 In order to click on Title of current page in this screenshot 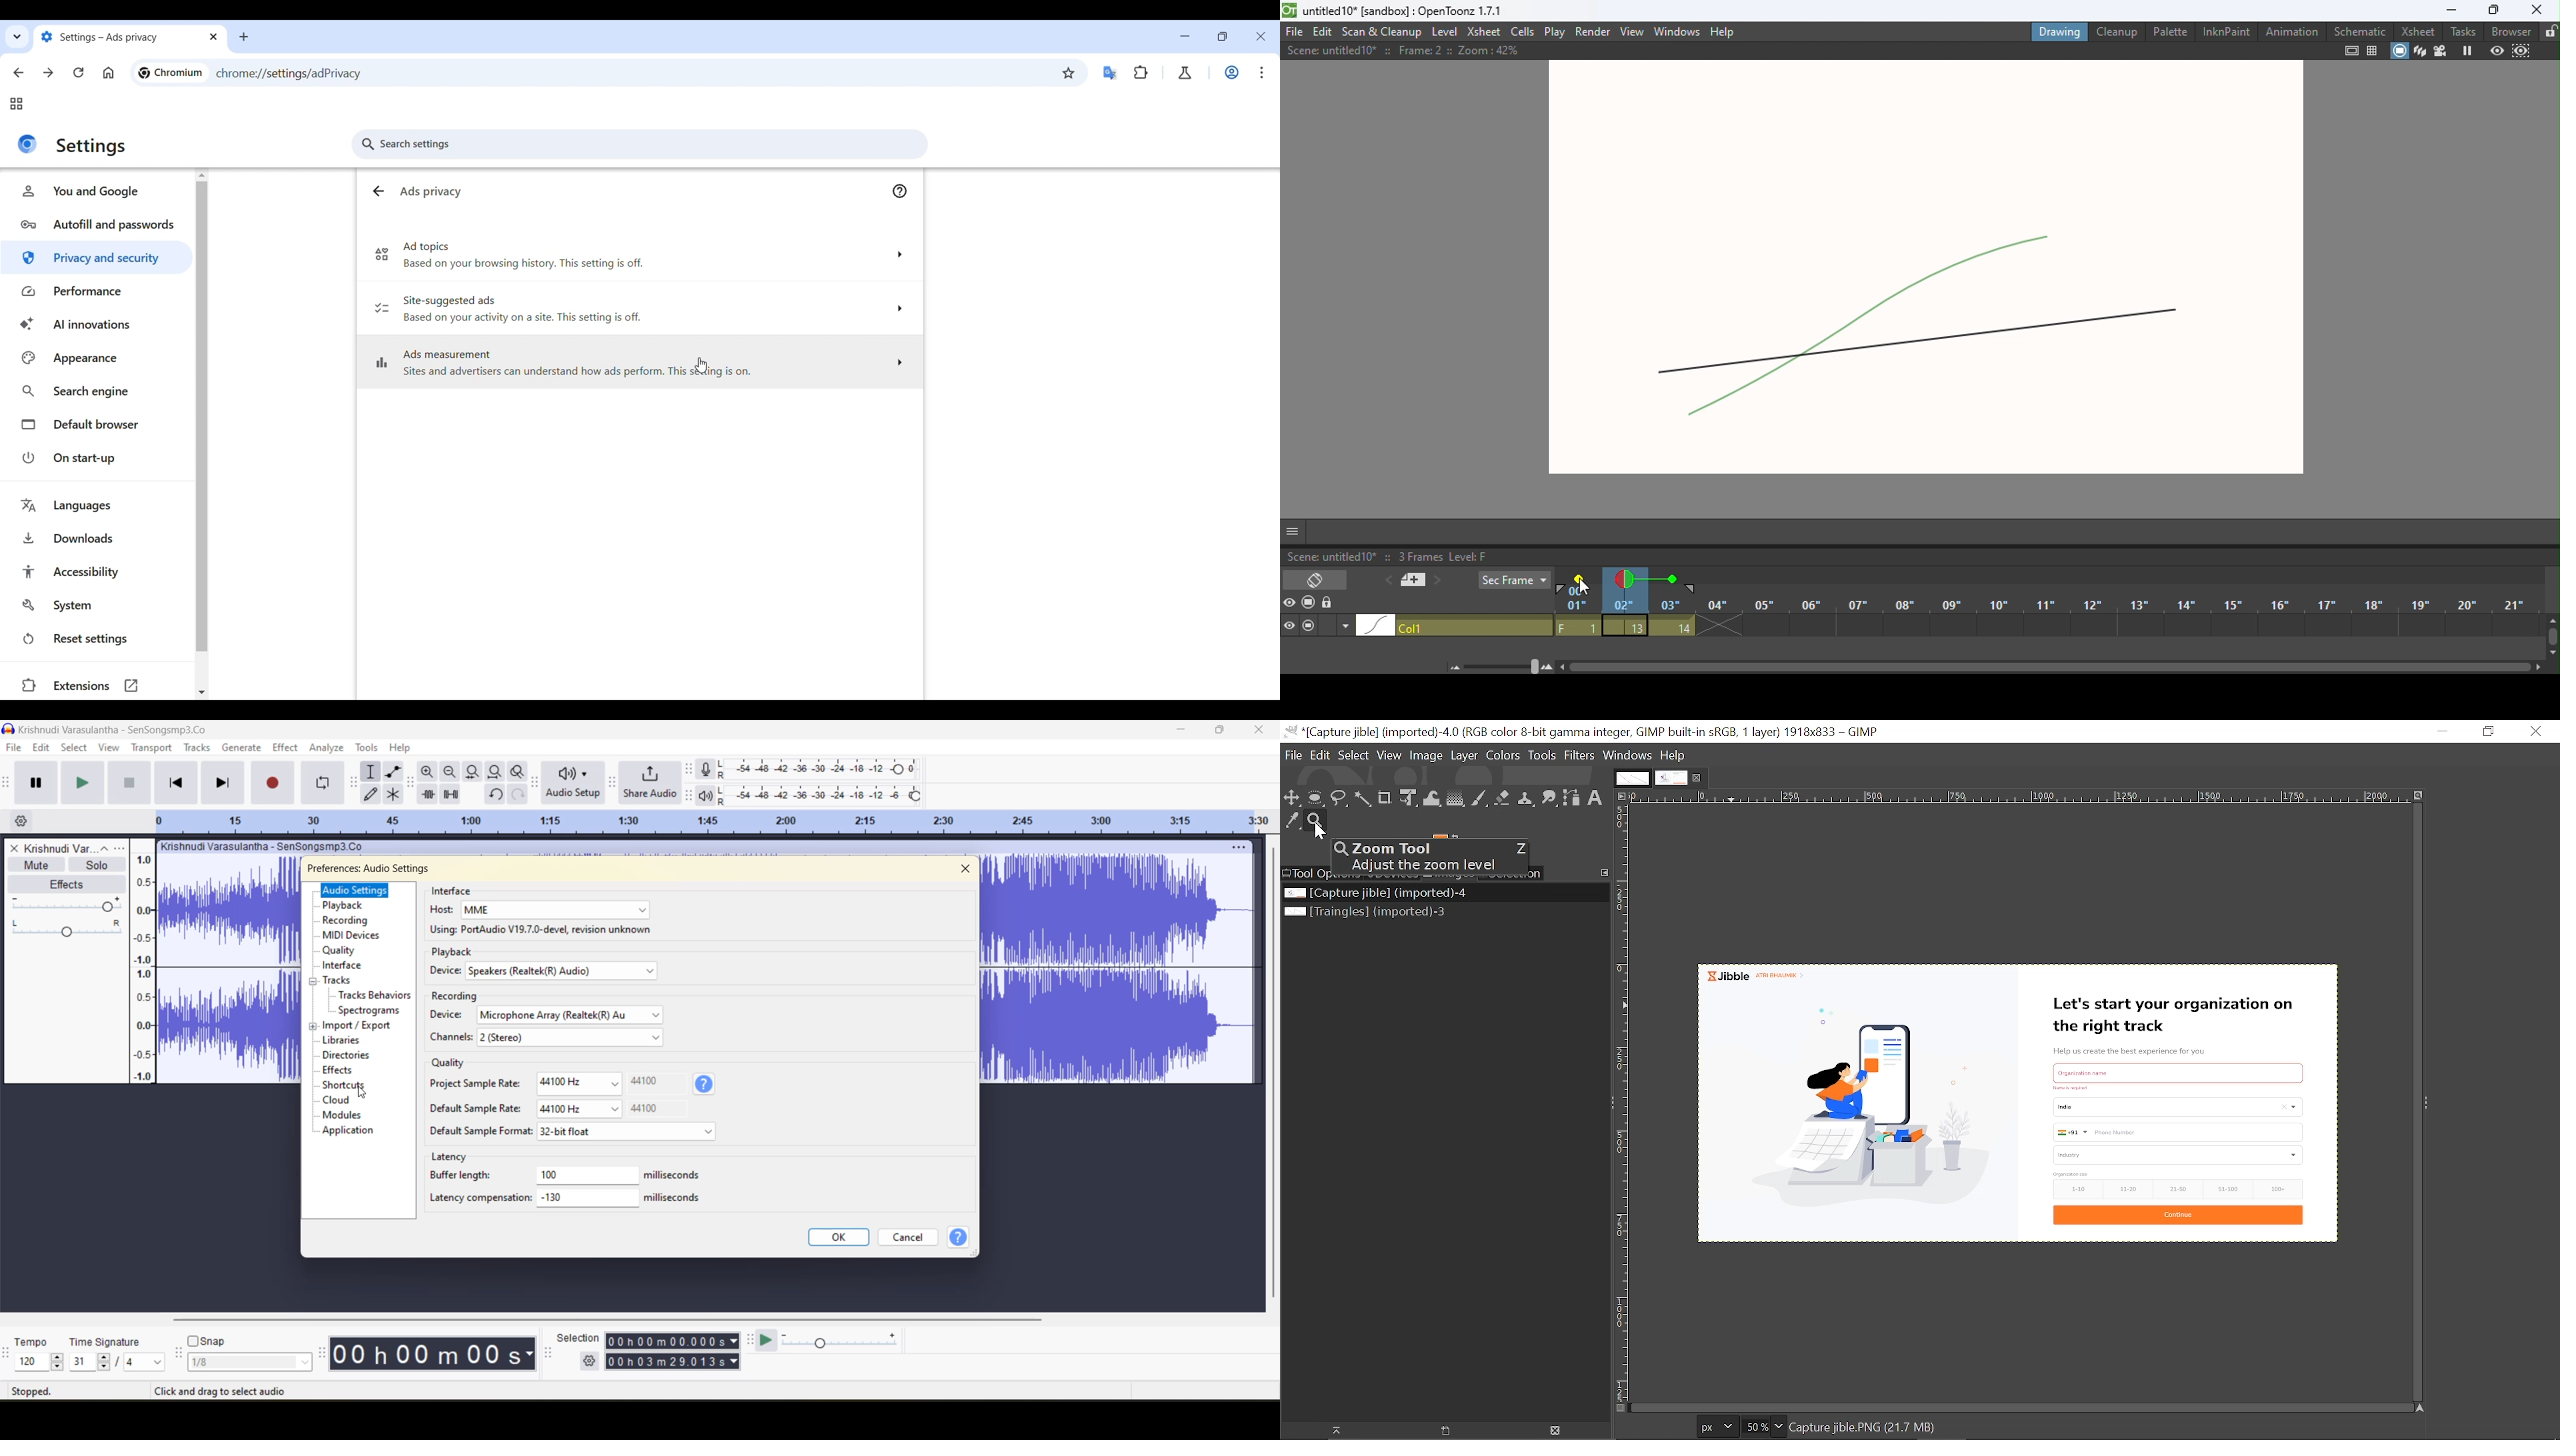, I will do `click(91, 147)`.